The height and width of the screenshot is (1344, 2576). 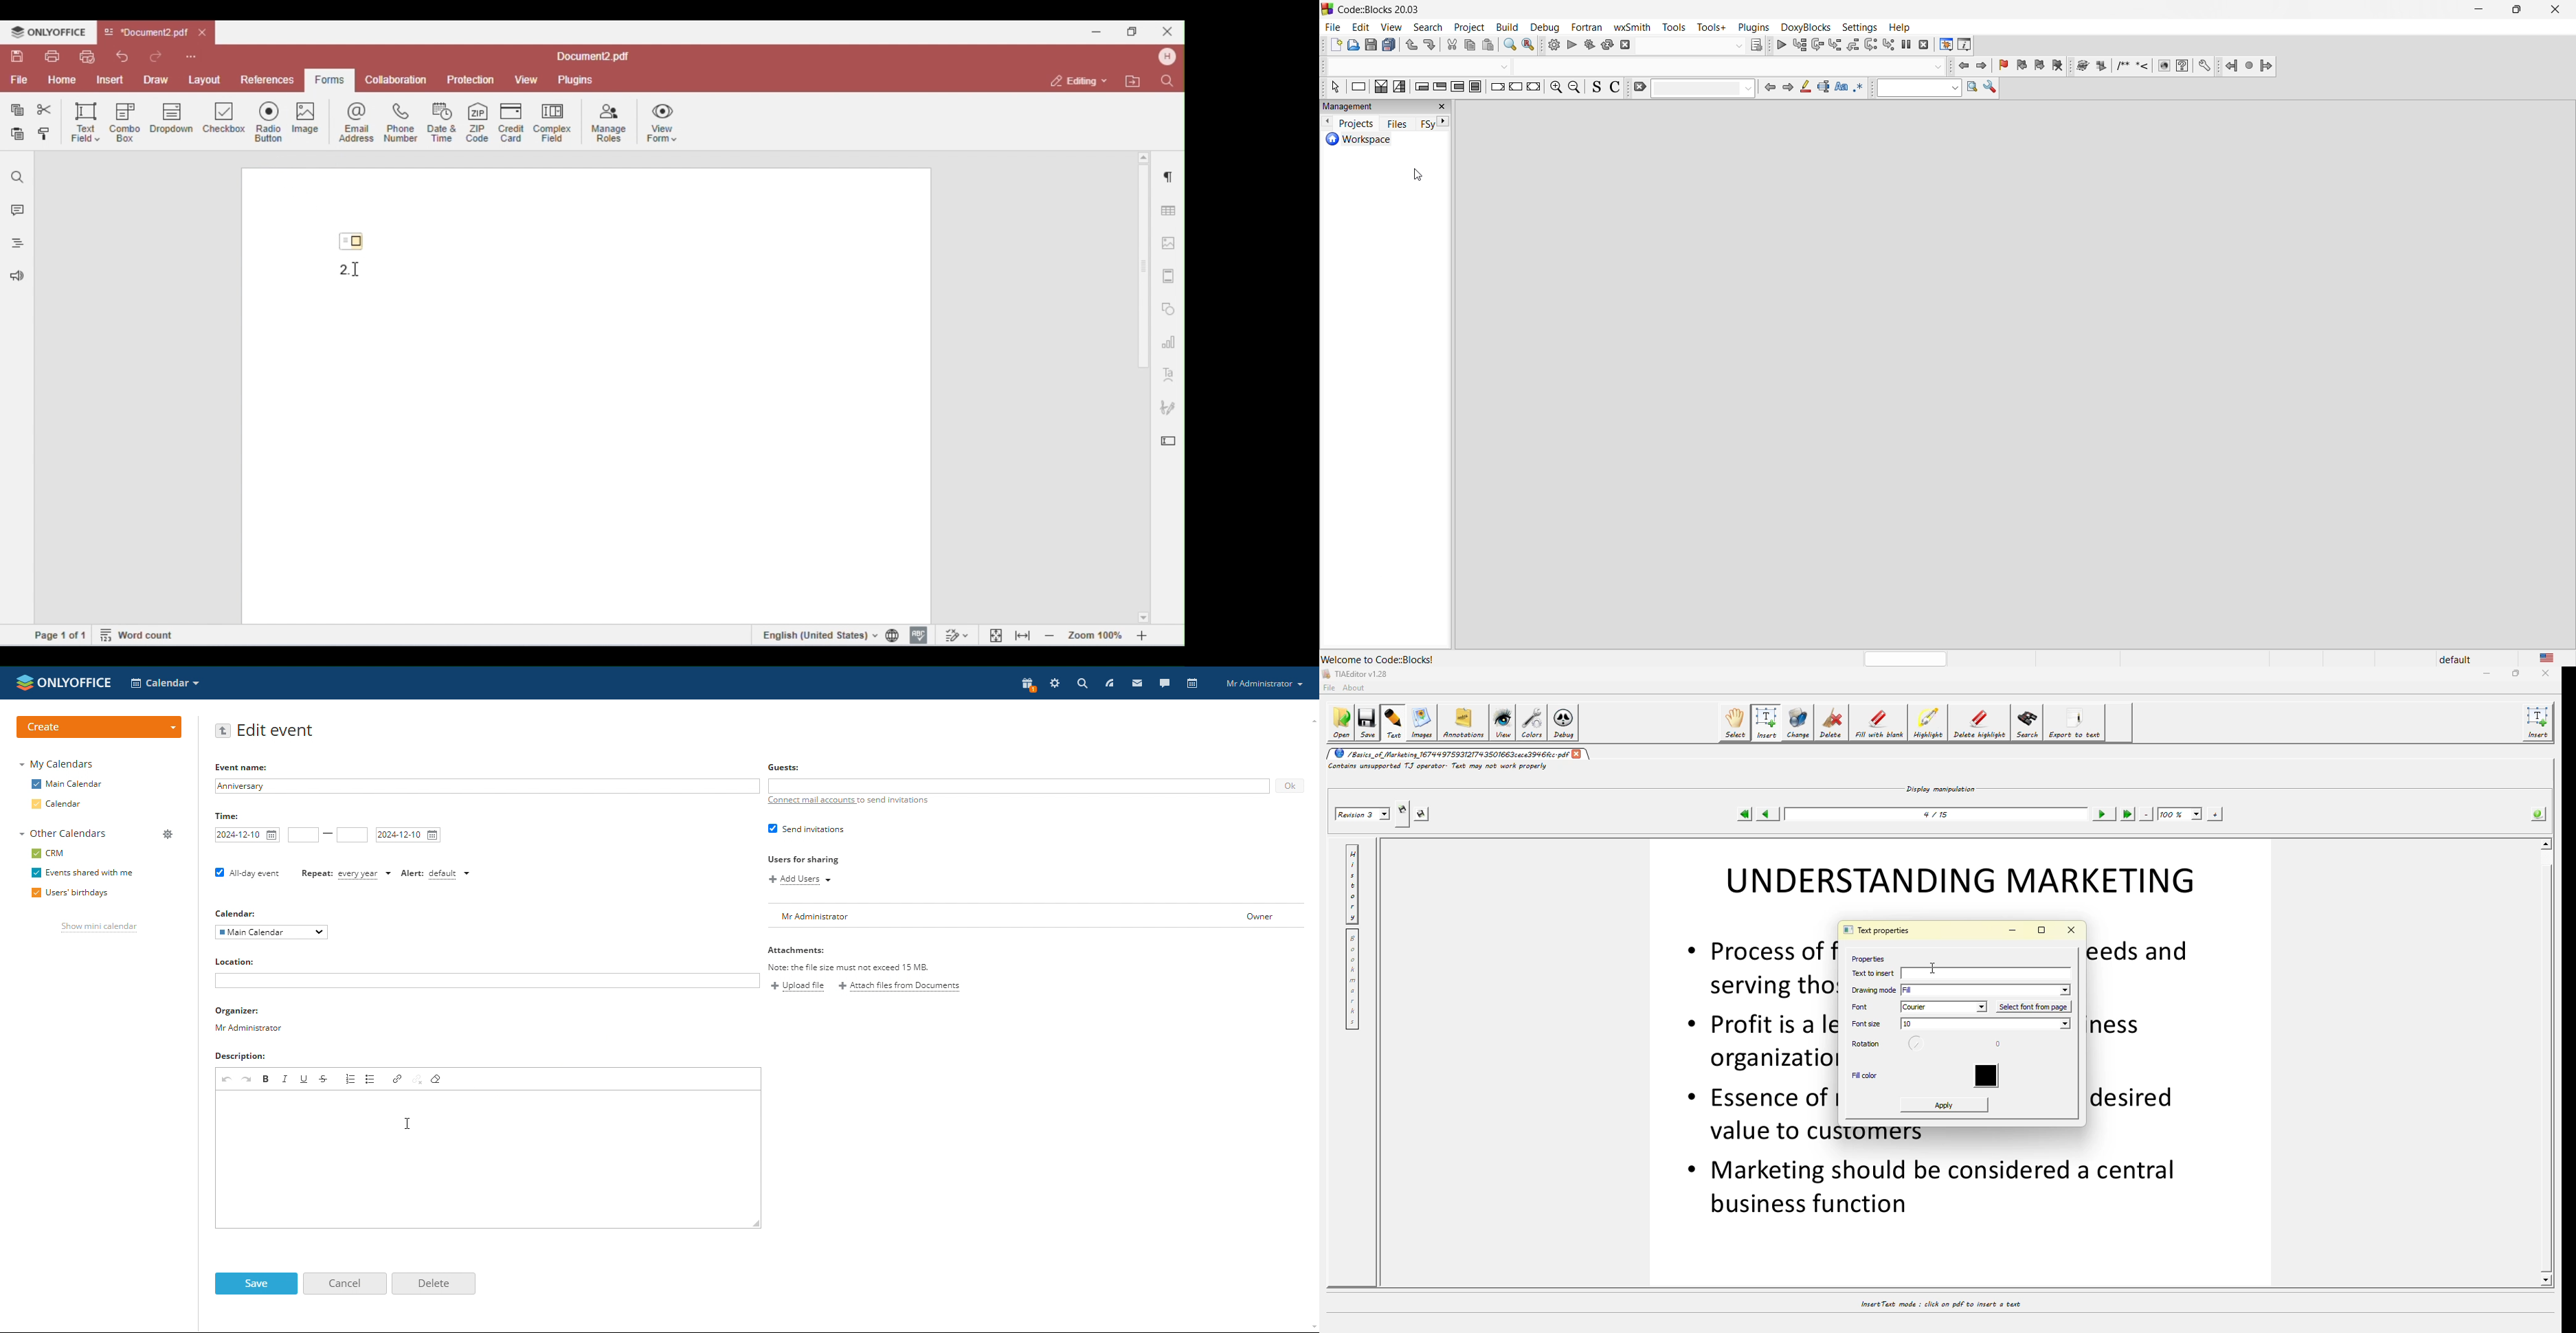 What do you see at coordinates (98, 928) in the screenshot?
I see `show mini calendar` at bounding box center [98, 928].